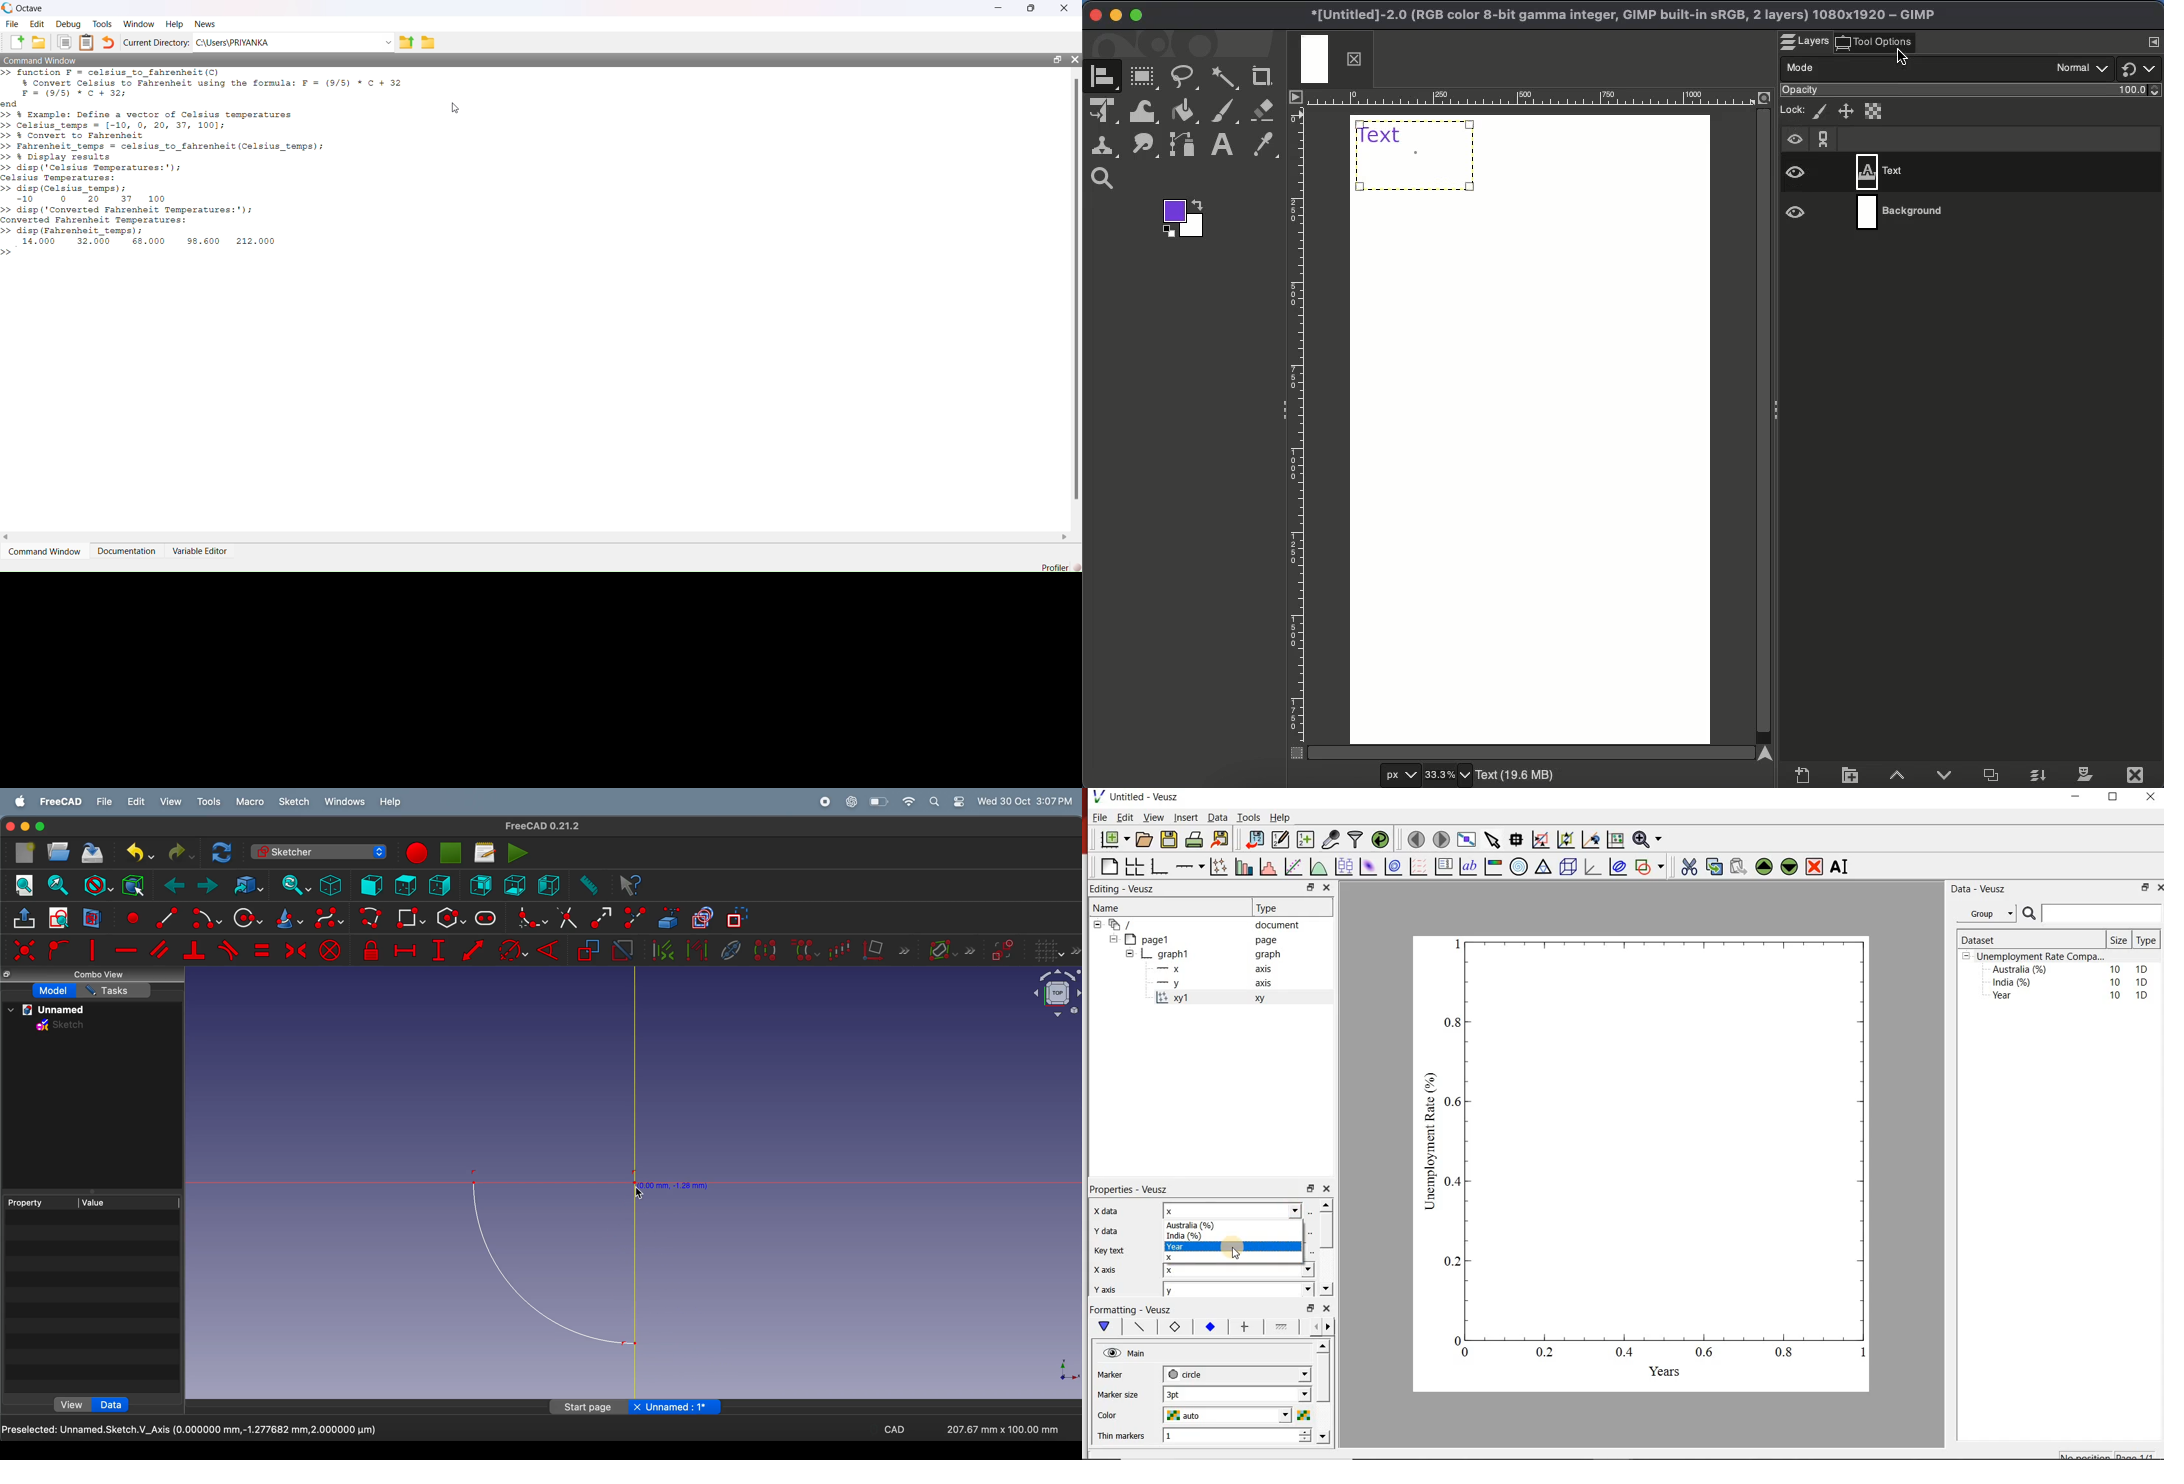 The width and height of the screenshot is (2184, 1484). What do you see at coordinates (229, 950) in the screenshot?
I see `constrain tangent` at bounding box center [229, 950].